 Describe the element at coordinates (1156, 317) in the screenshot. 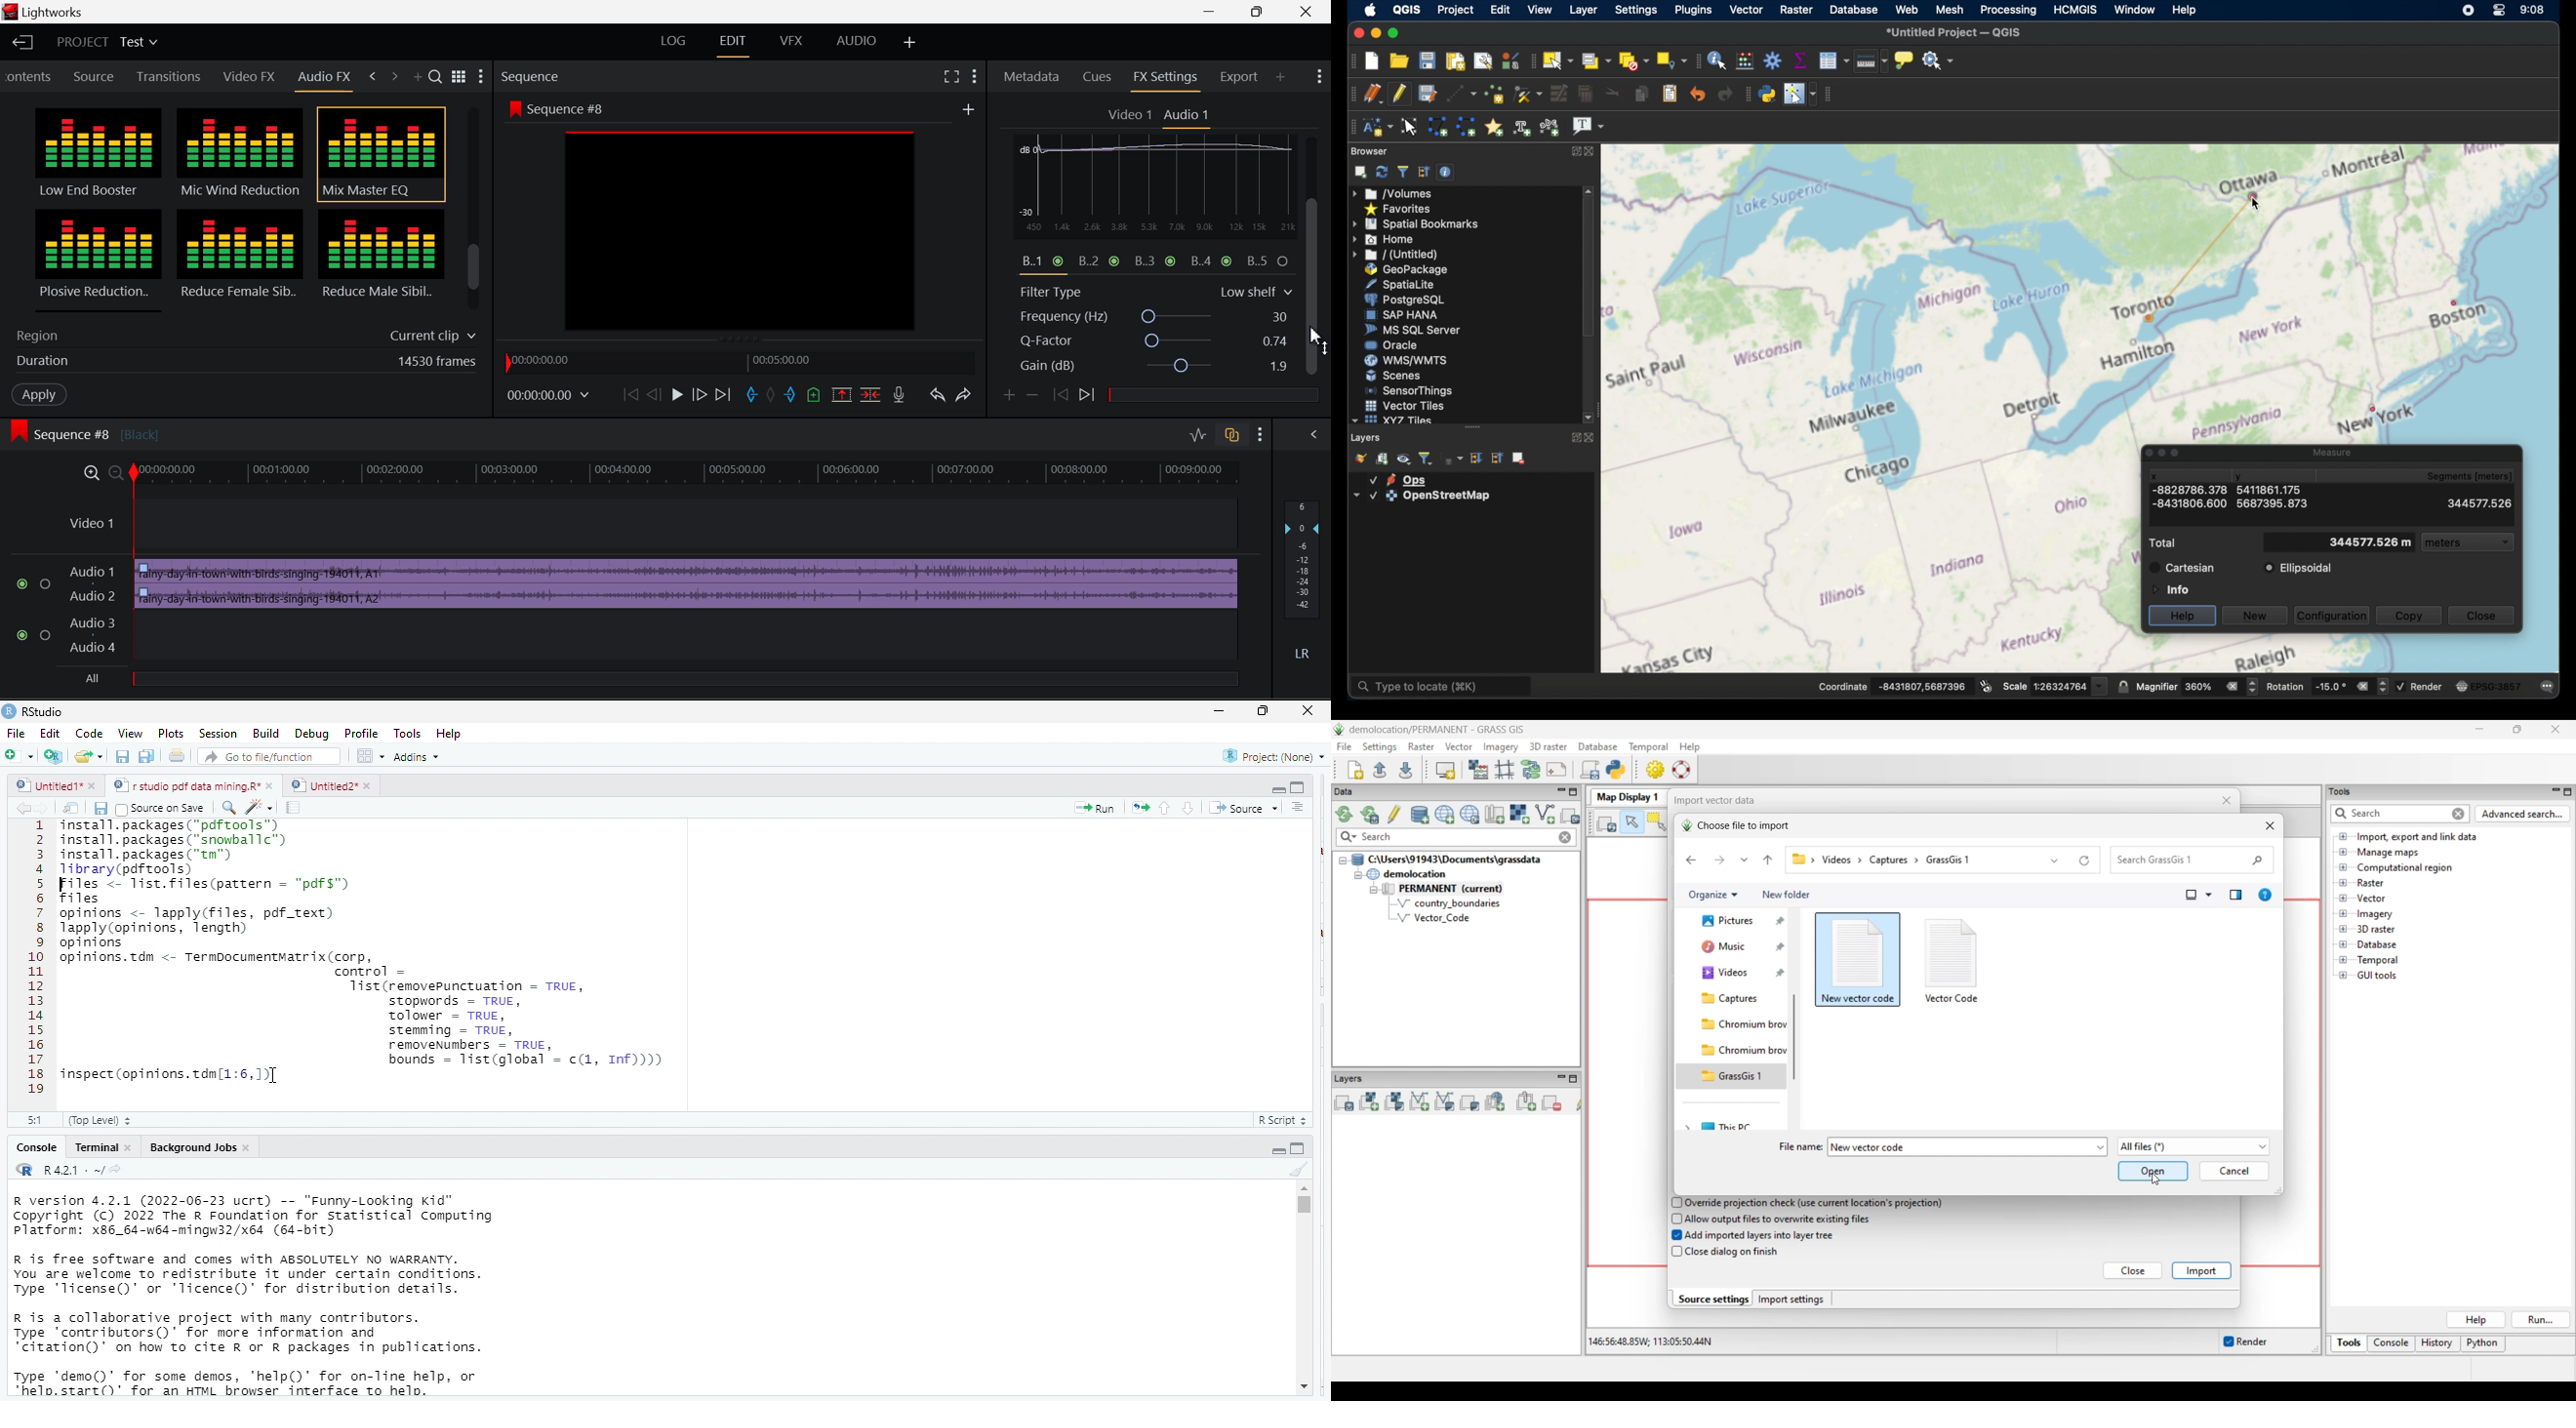

I see `Frequency (Hz)` at that location.